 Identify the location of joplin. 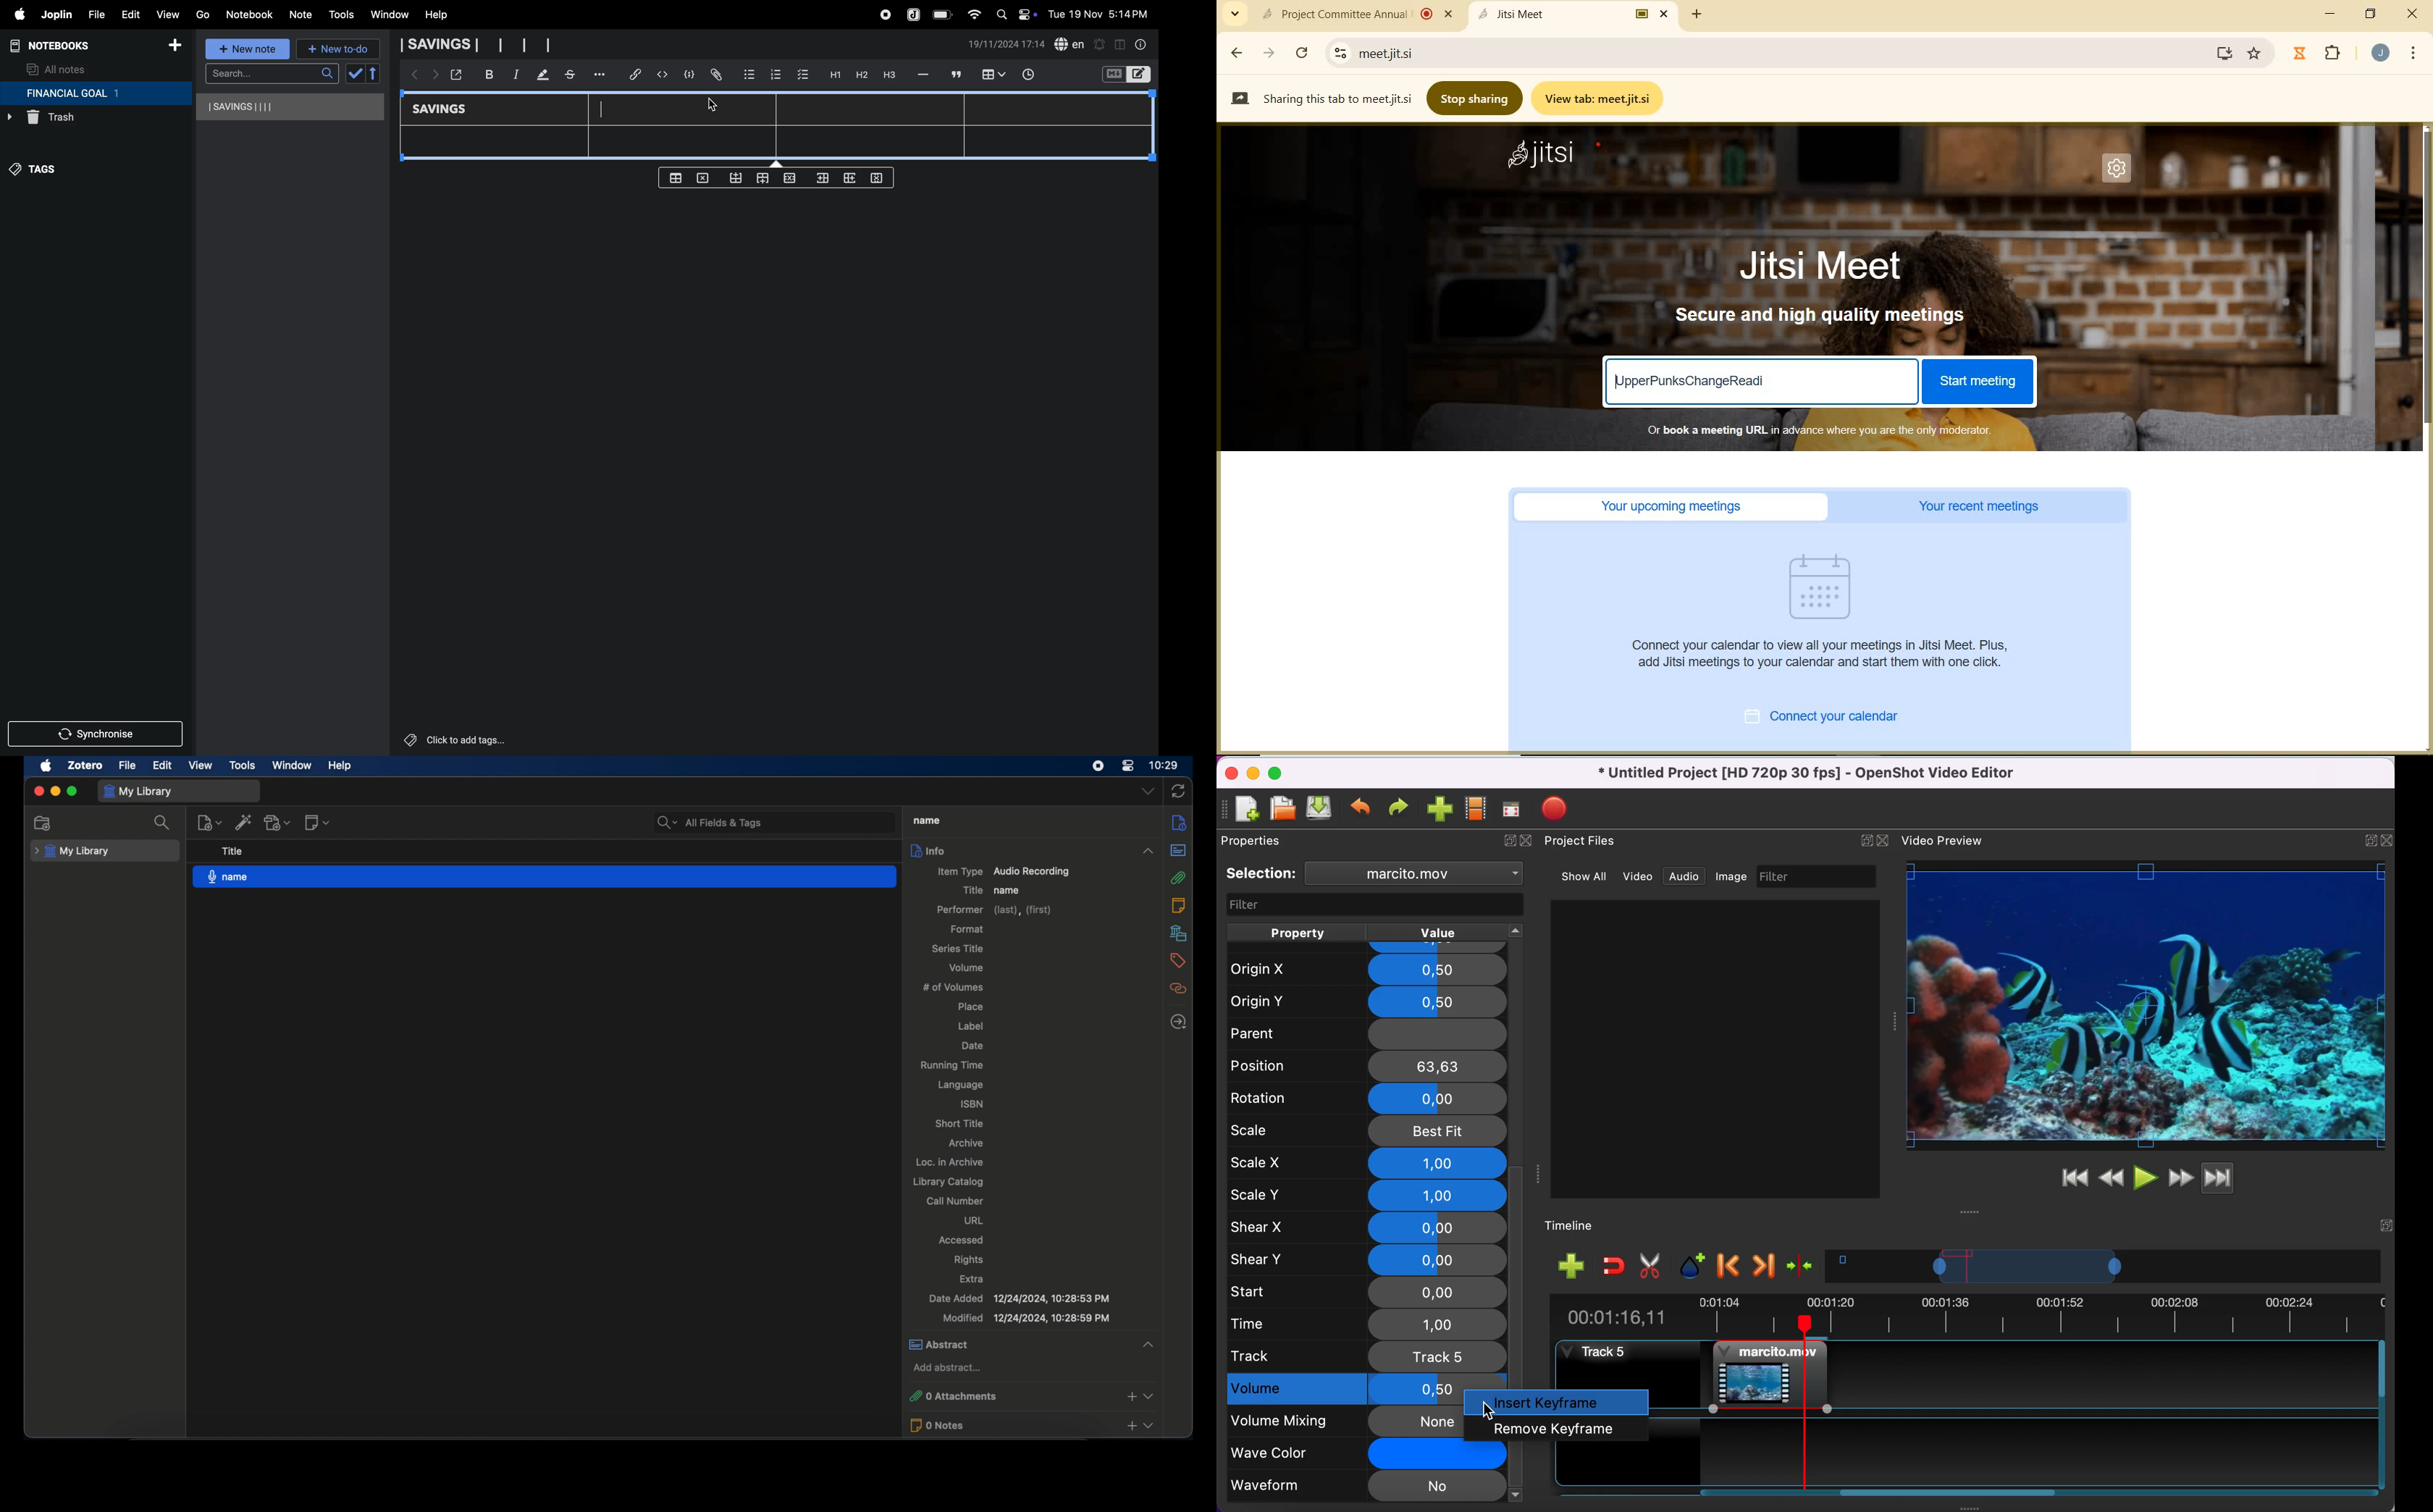
(915, 13).